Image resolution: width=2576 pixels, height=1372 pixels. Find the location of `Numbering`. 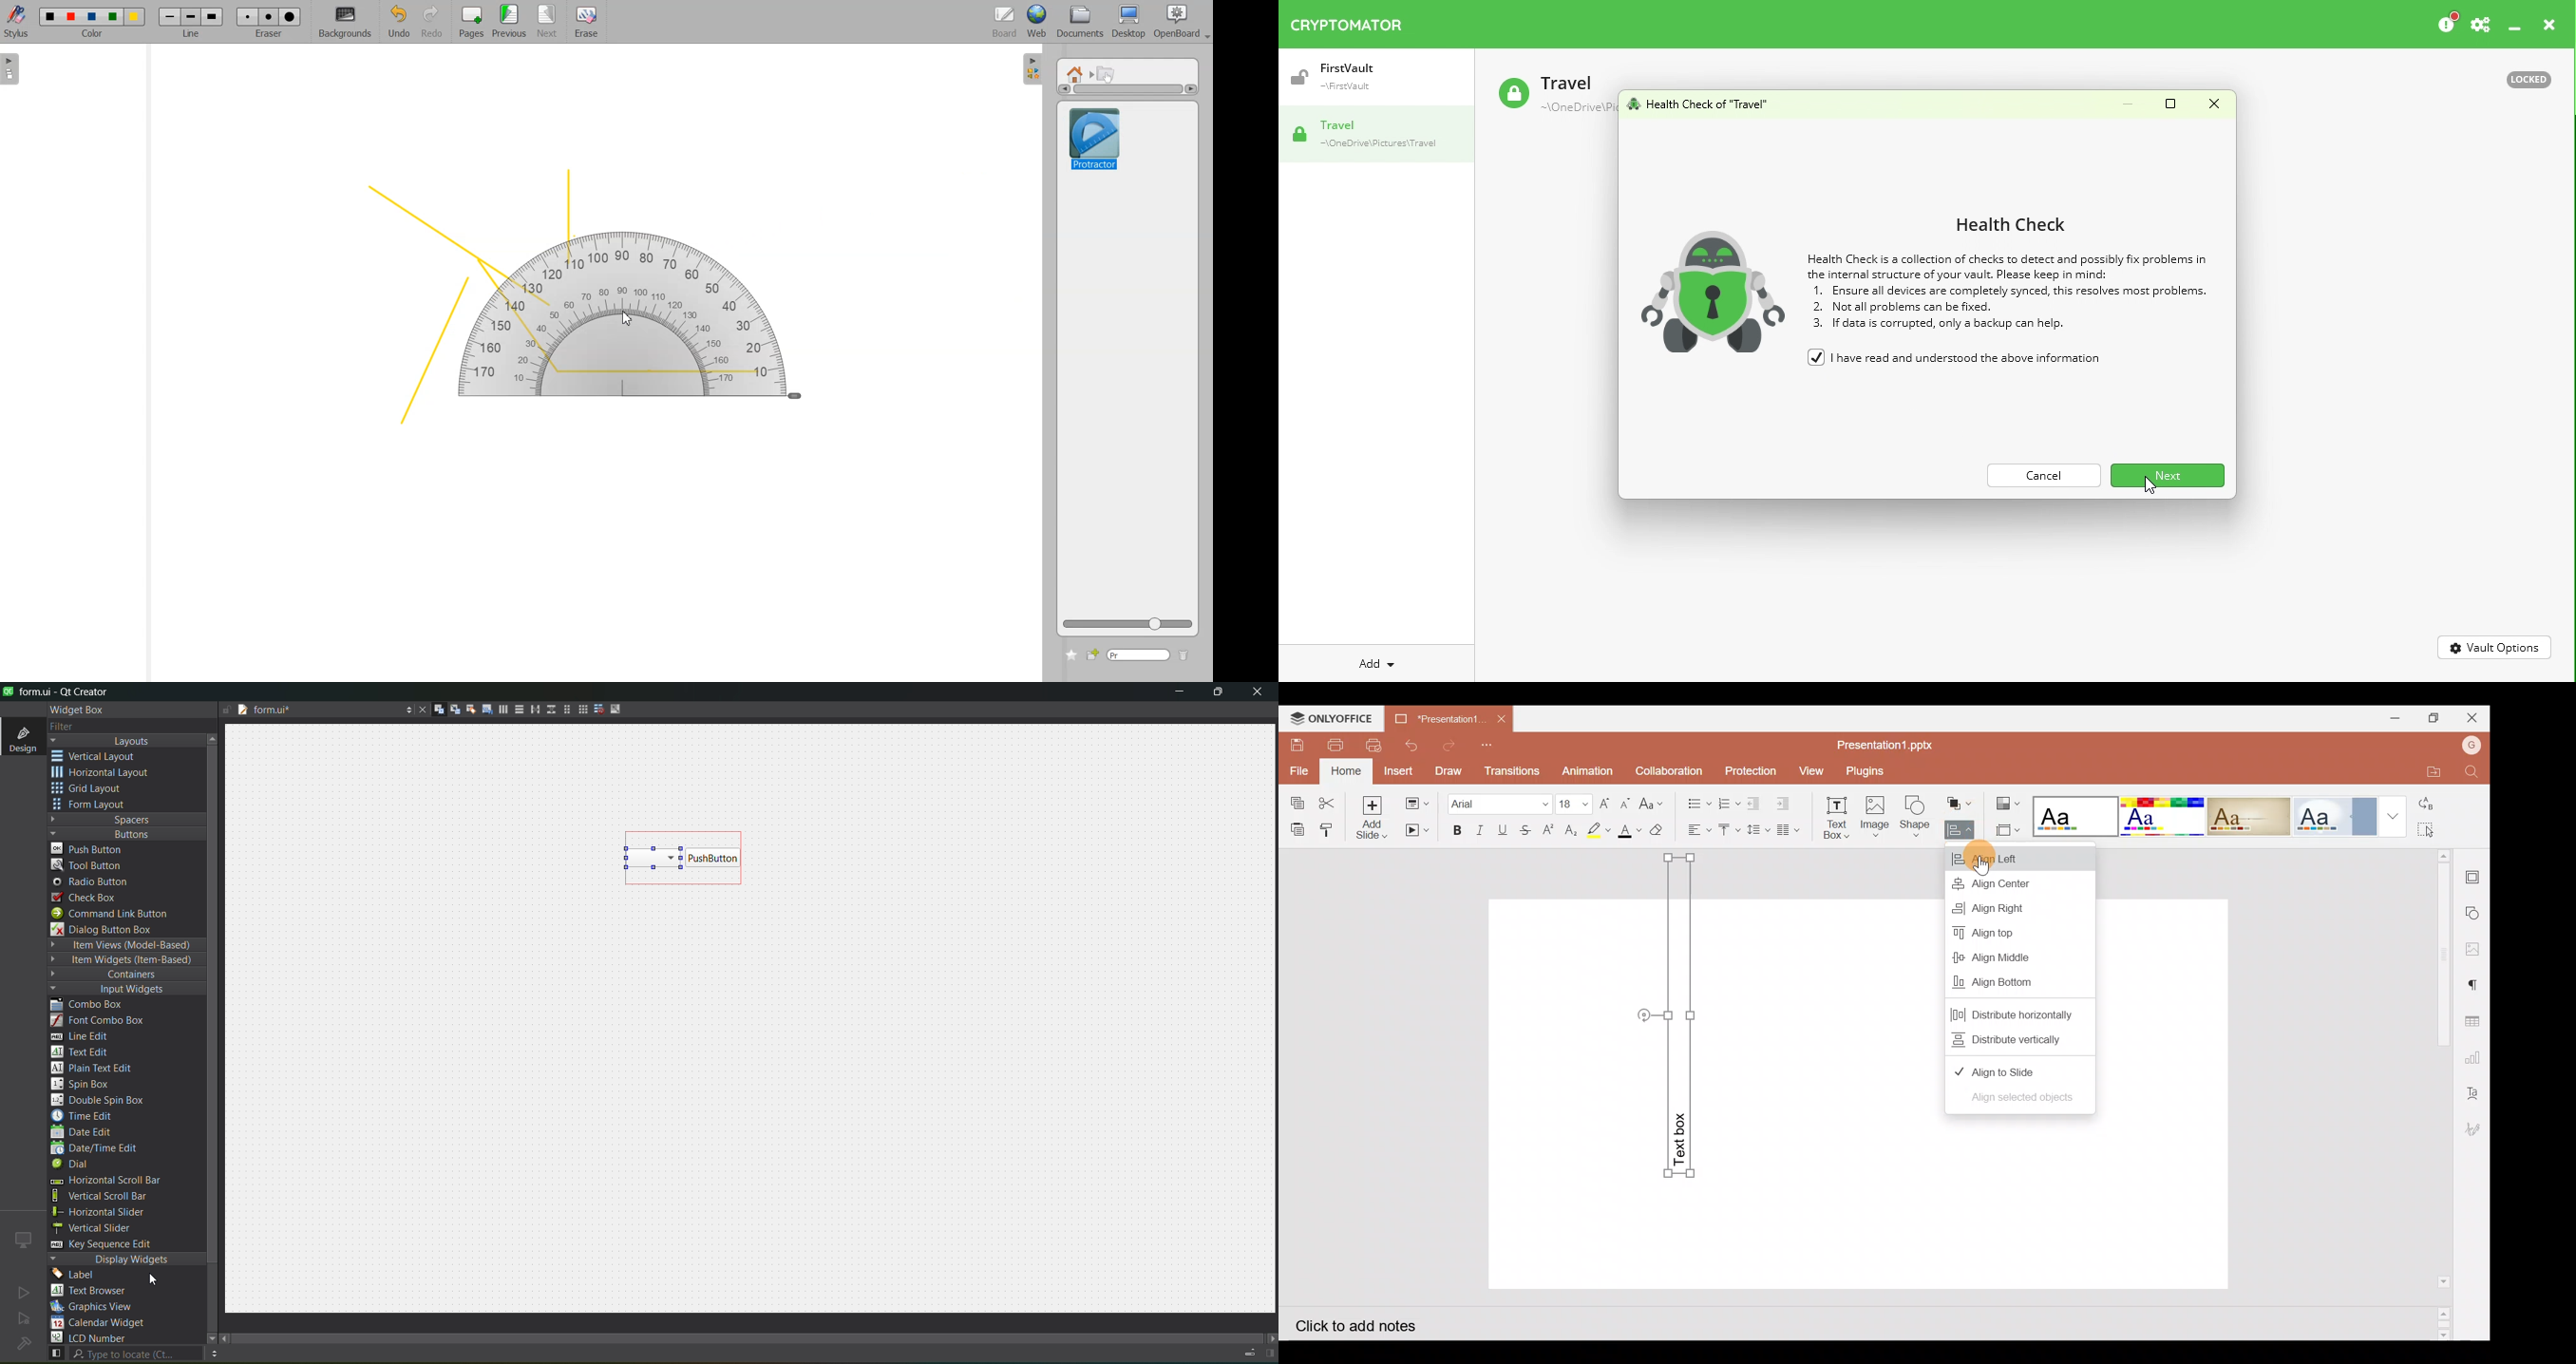

Numbering is located at coordinates (1729, 800).